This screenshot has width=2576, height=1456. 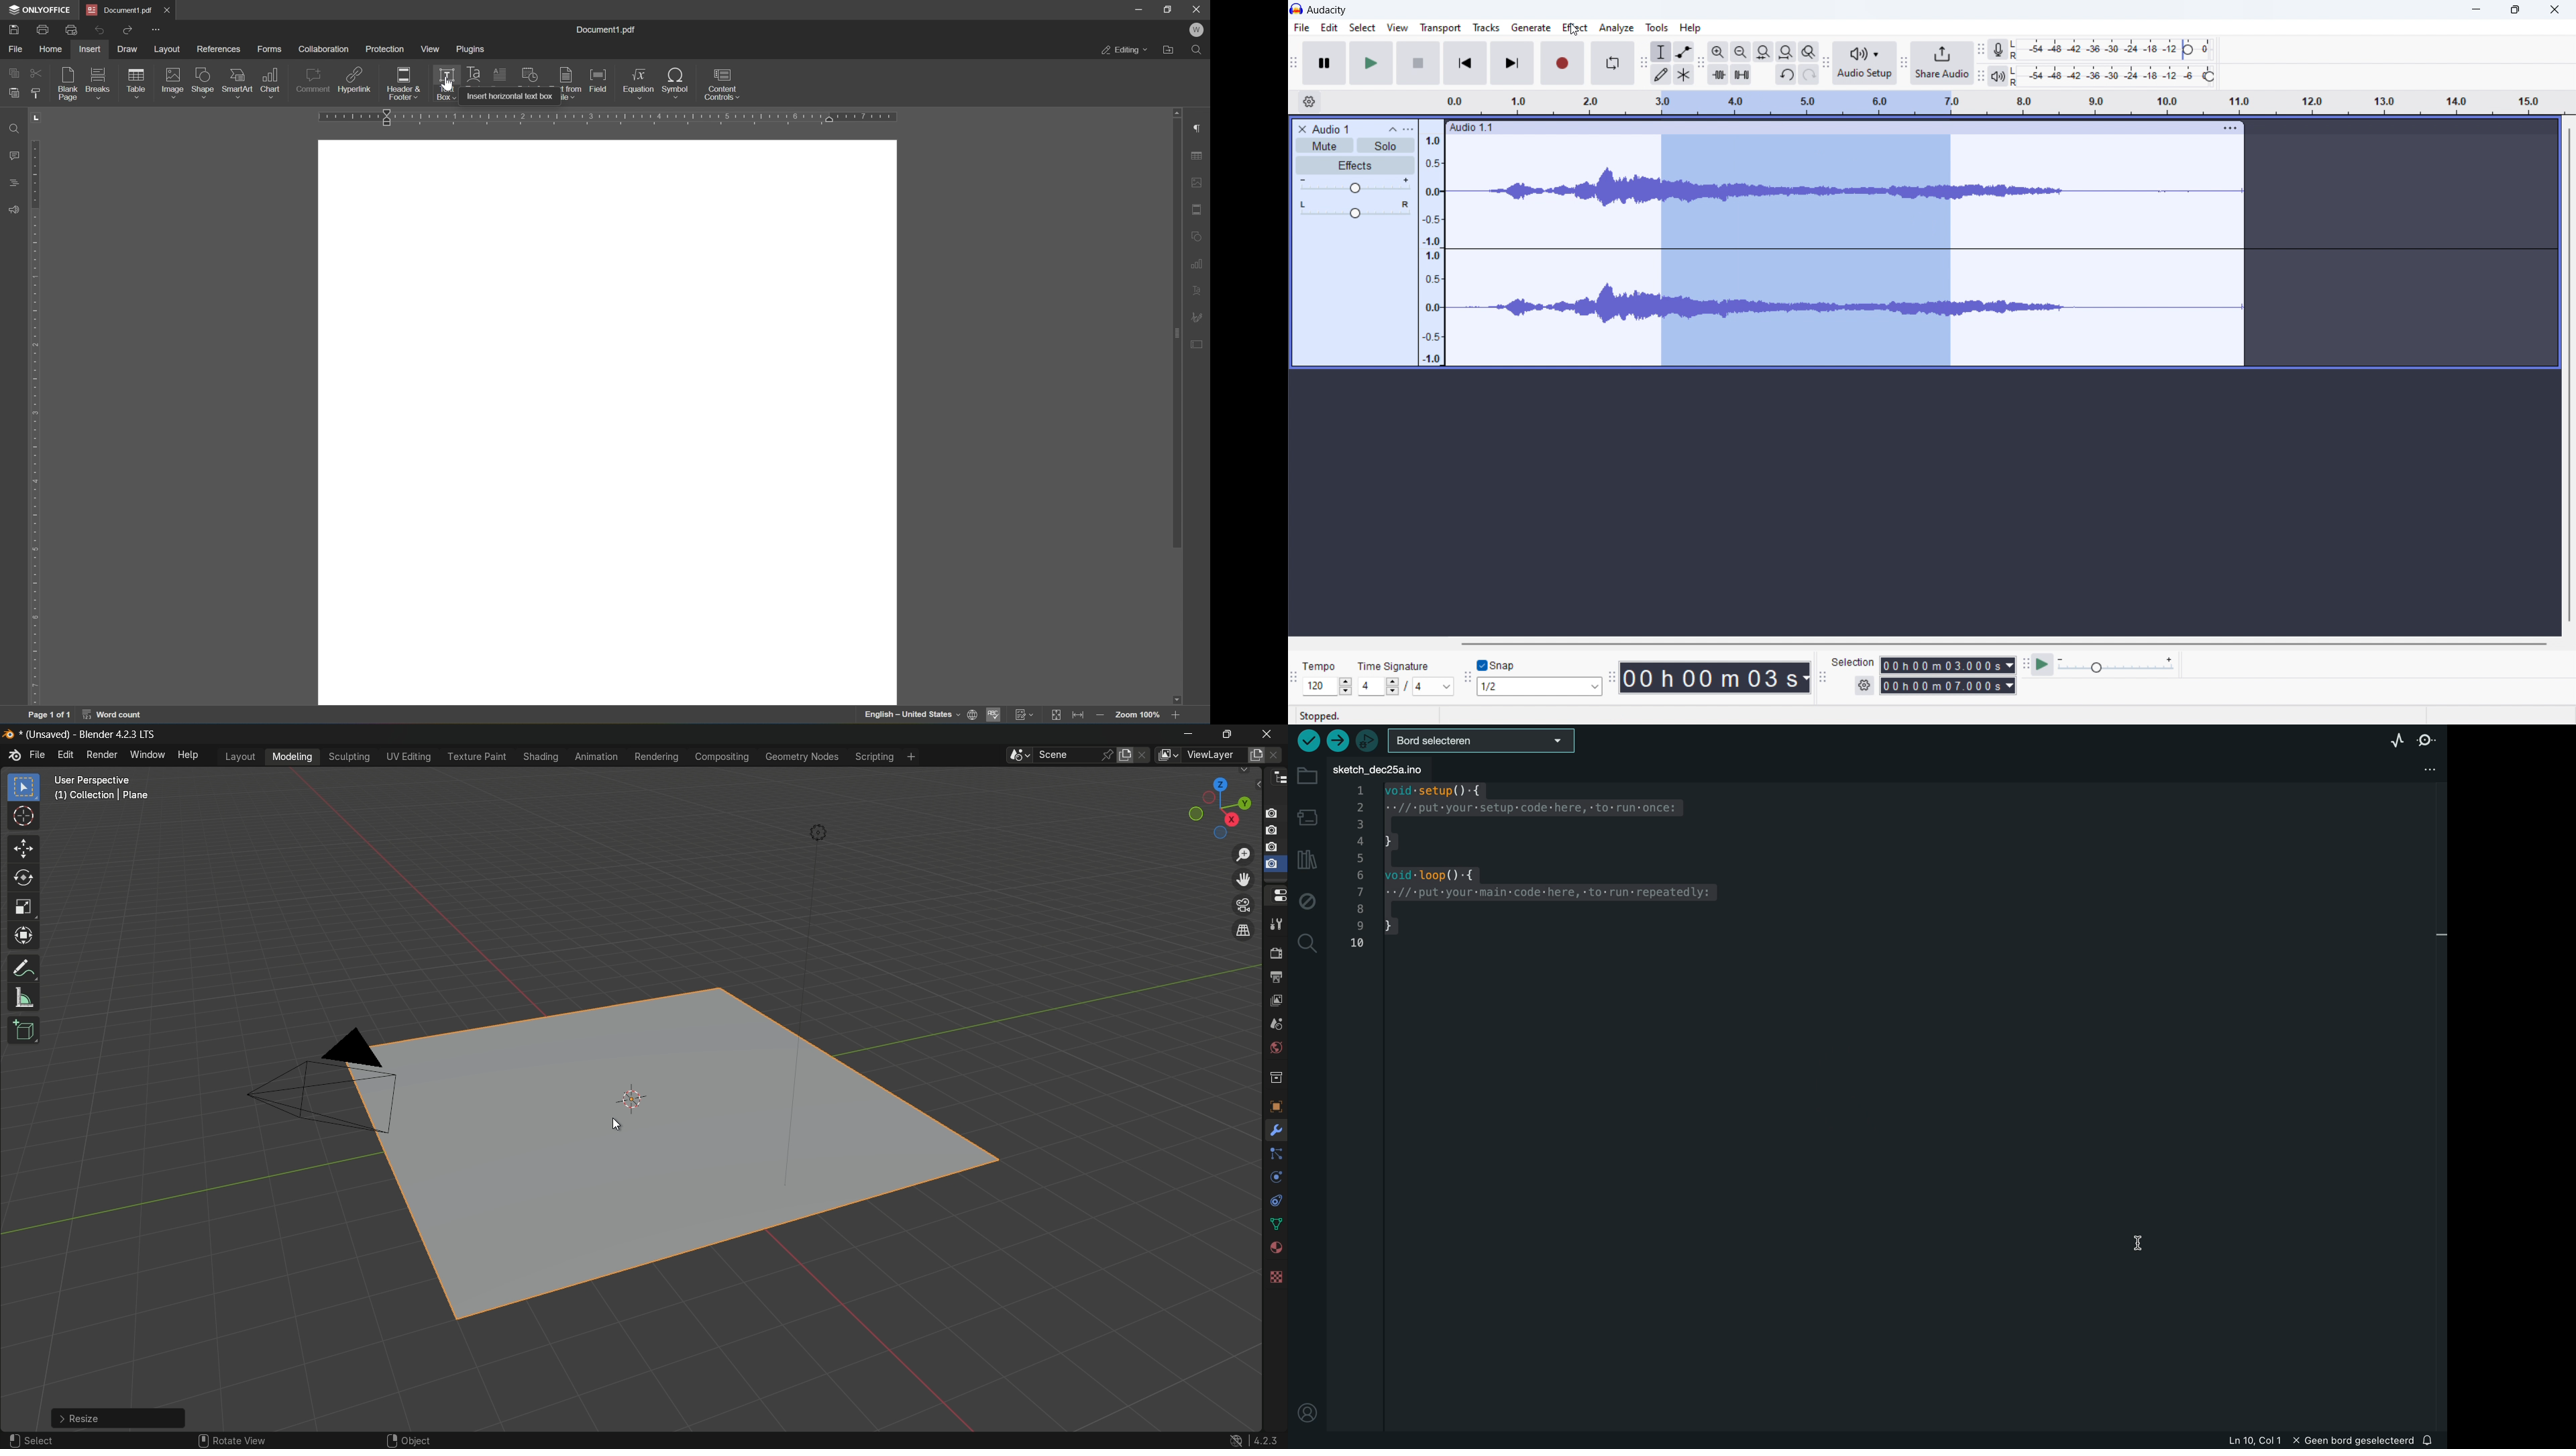 What do you see at coordinates (119, 9) in the screenshot?
I see `Document1.pdf` at bounding box center [119, 9].